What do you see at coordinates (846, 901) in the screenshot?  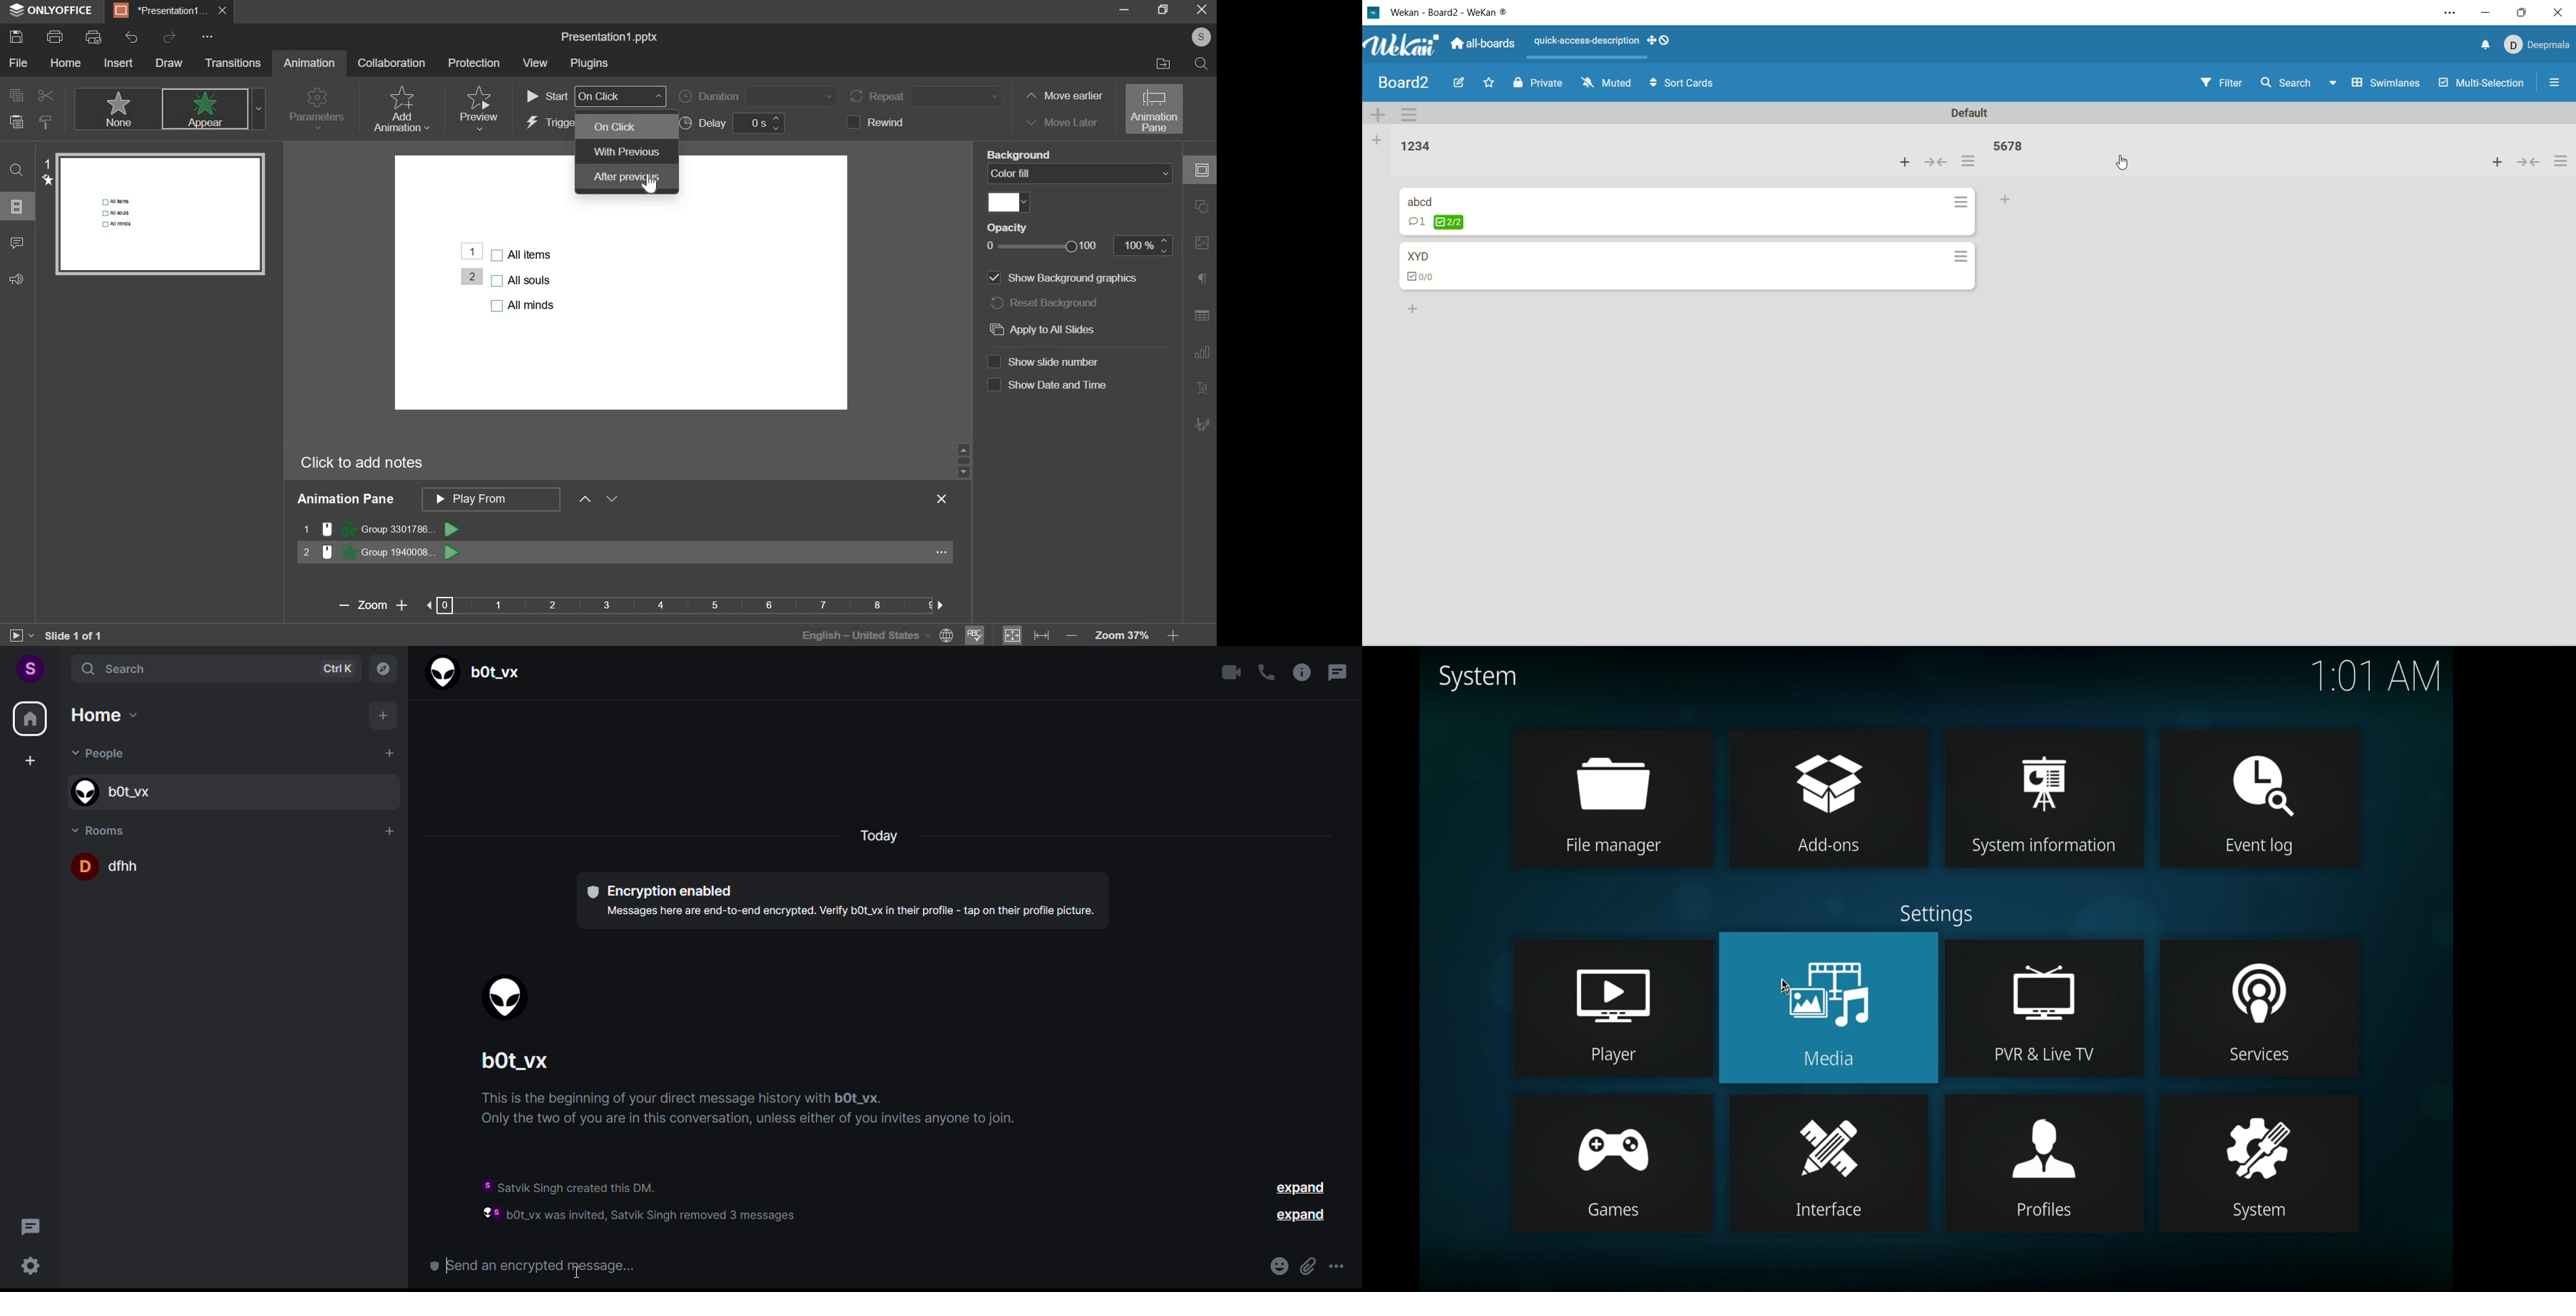 I see `text` at bounding box center [846, 901].